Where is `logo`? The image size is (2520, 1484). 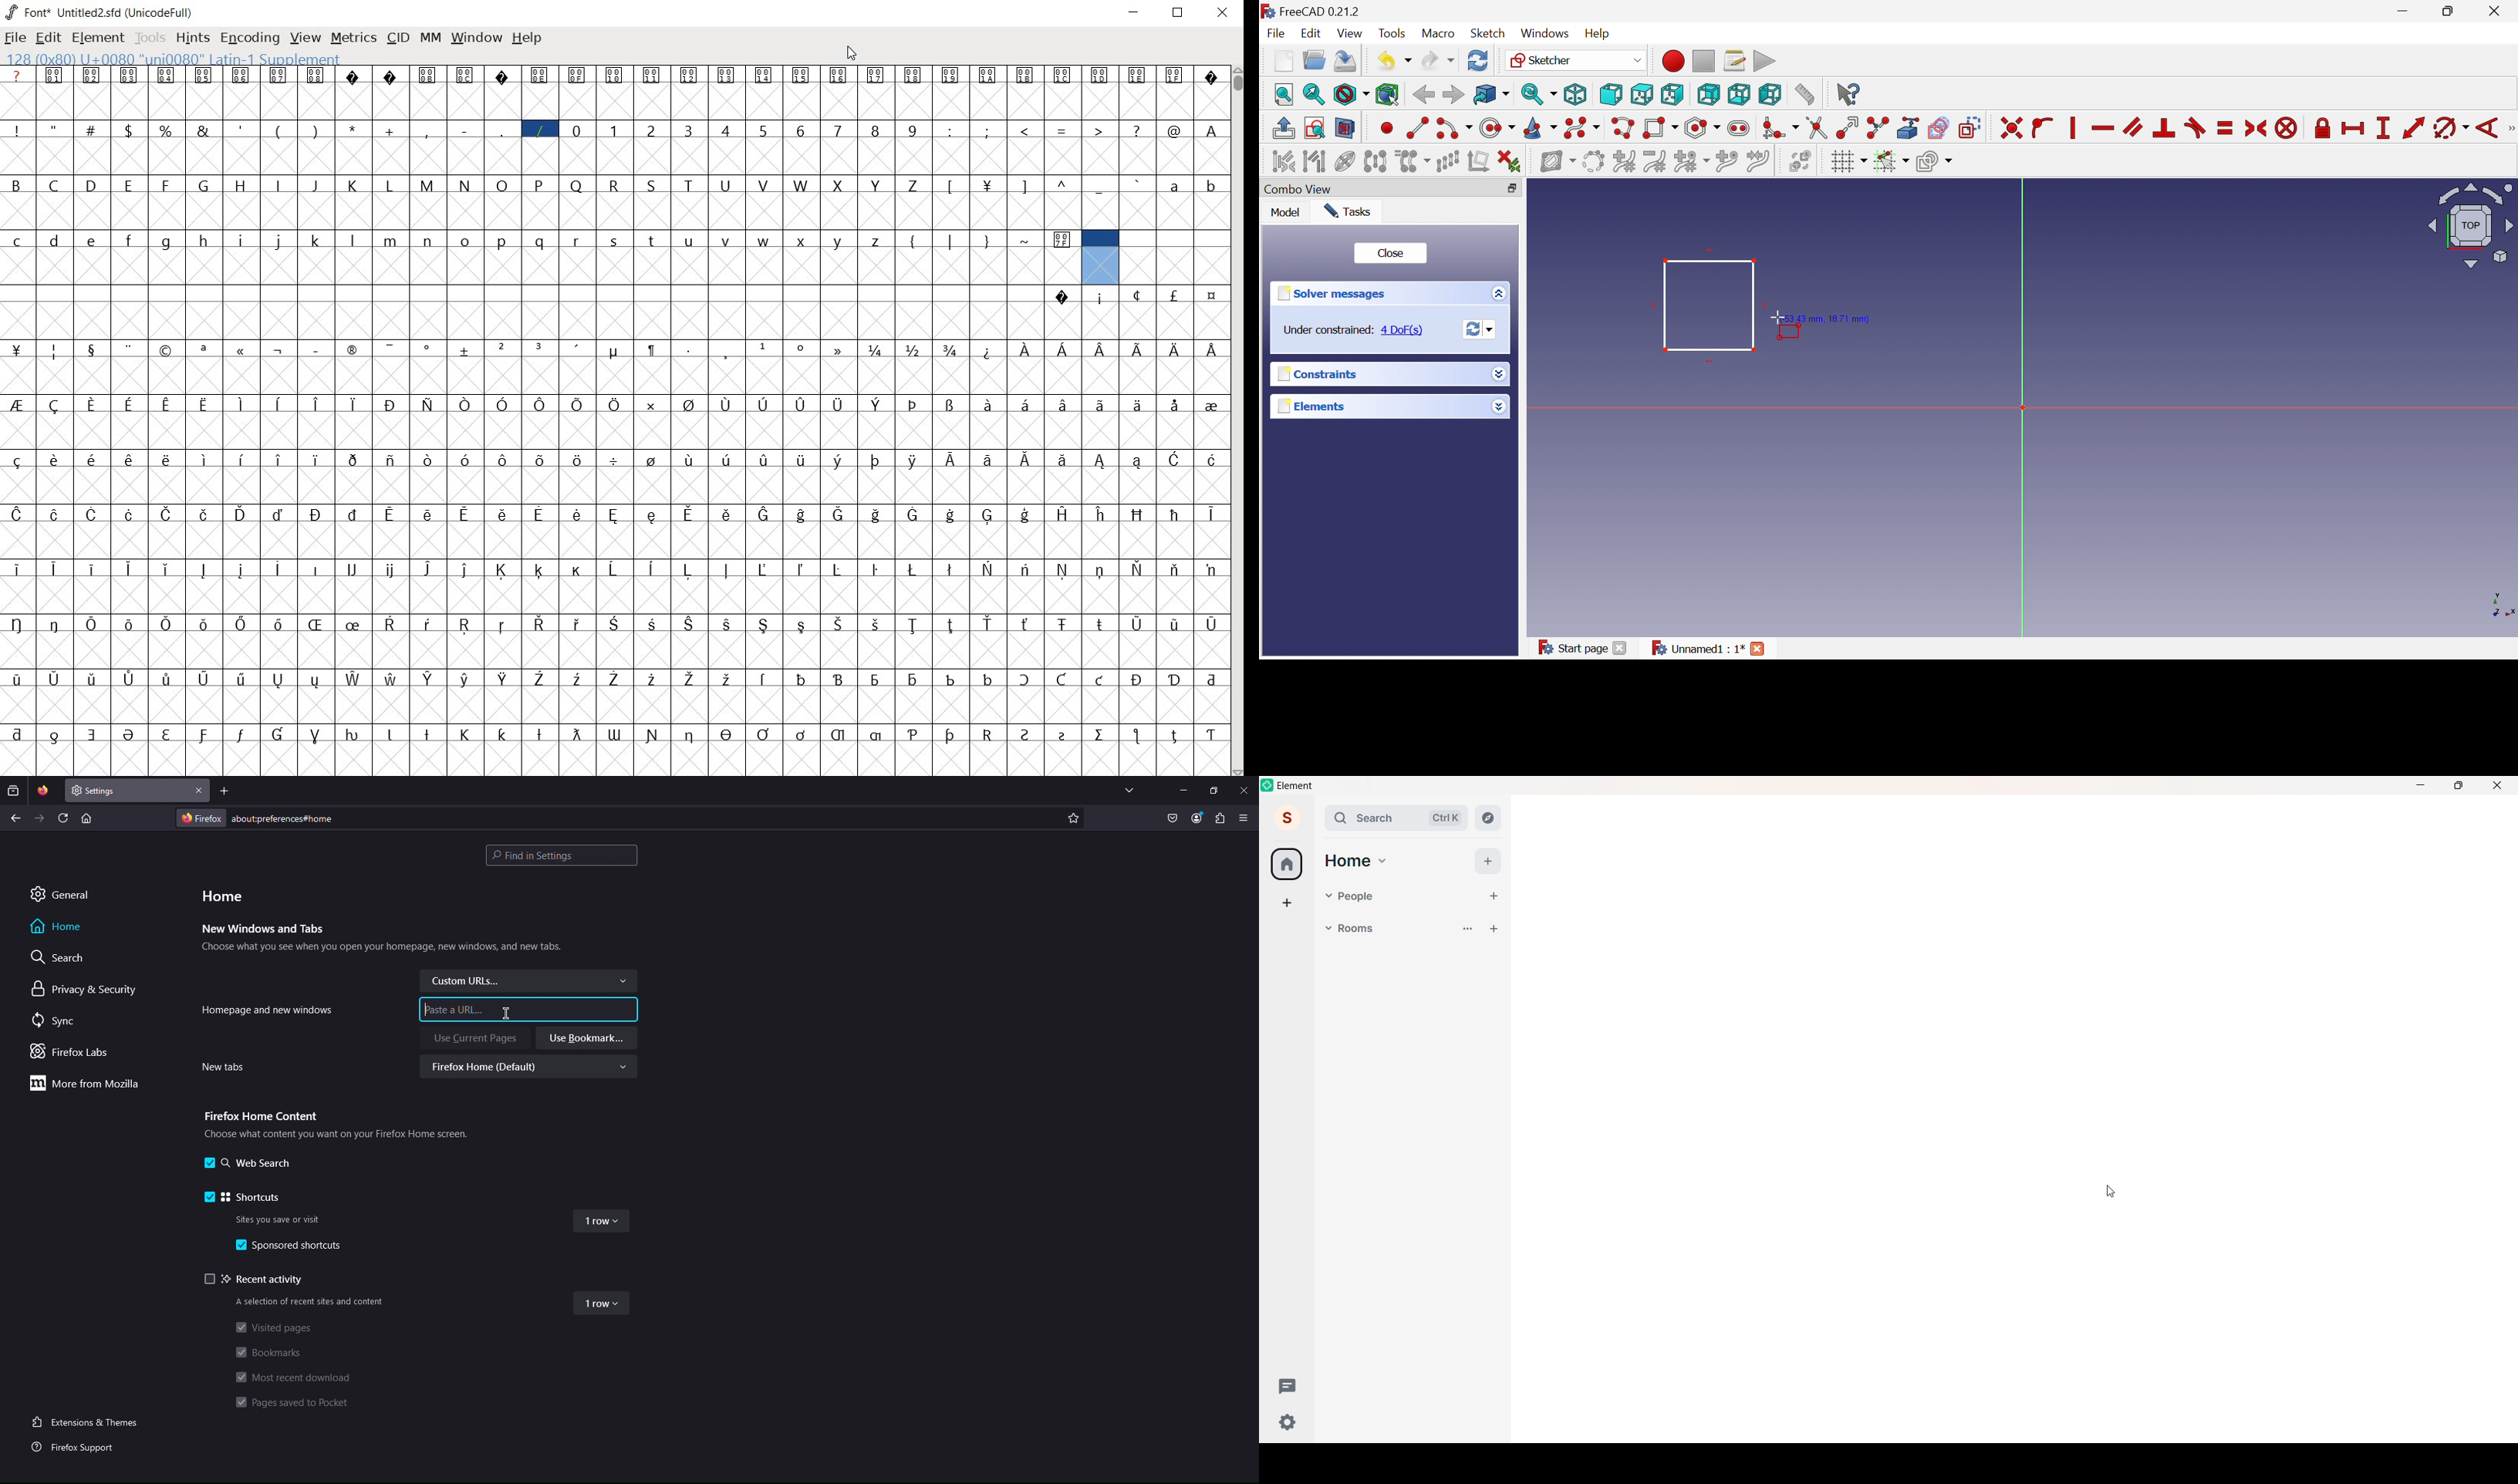 logo is located at coordinates (1268, 10).